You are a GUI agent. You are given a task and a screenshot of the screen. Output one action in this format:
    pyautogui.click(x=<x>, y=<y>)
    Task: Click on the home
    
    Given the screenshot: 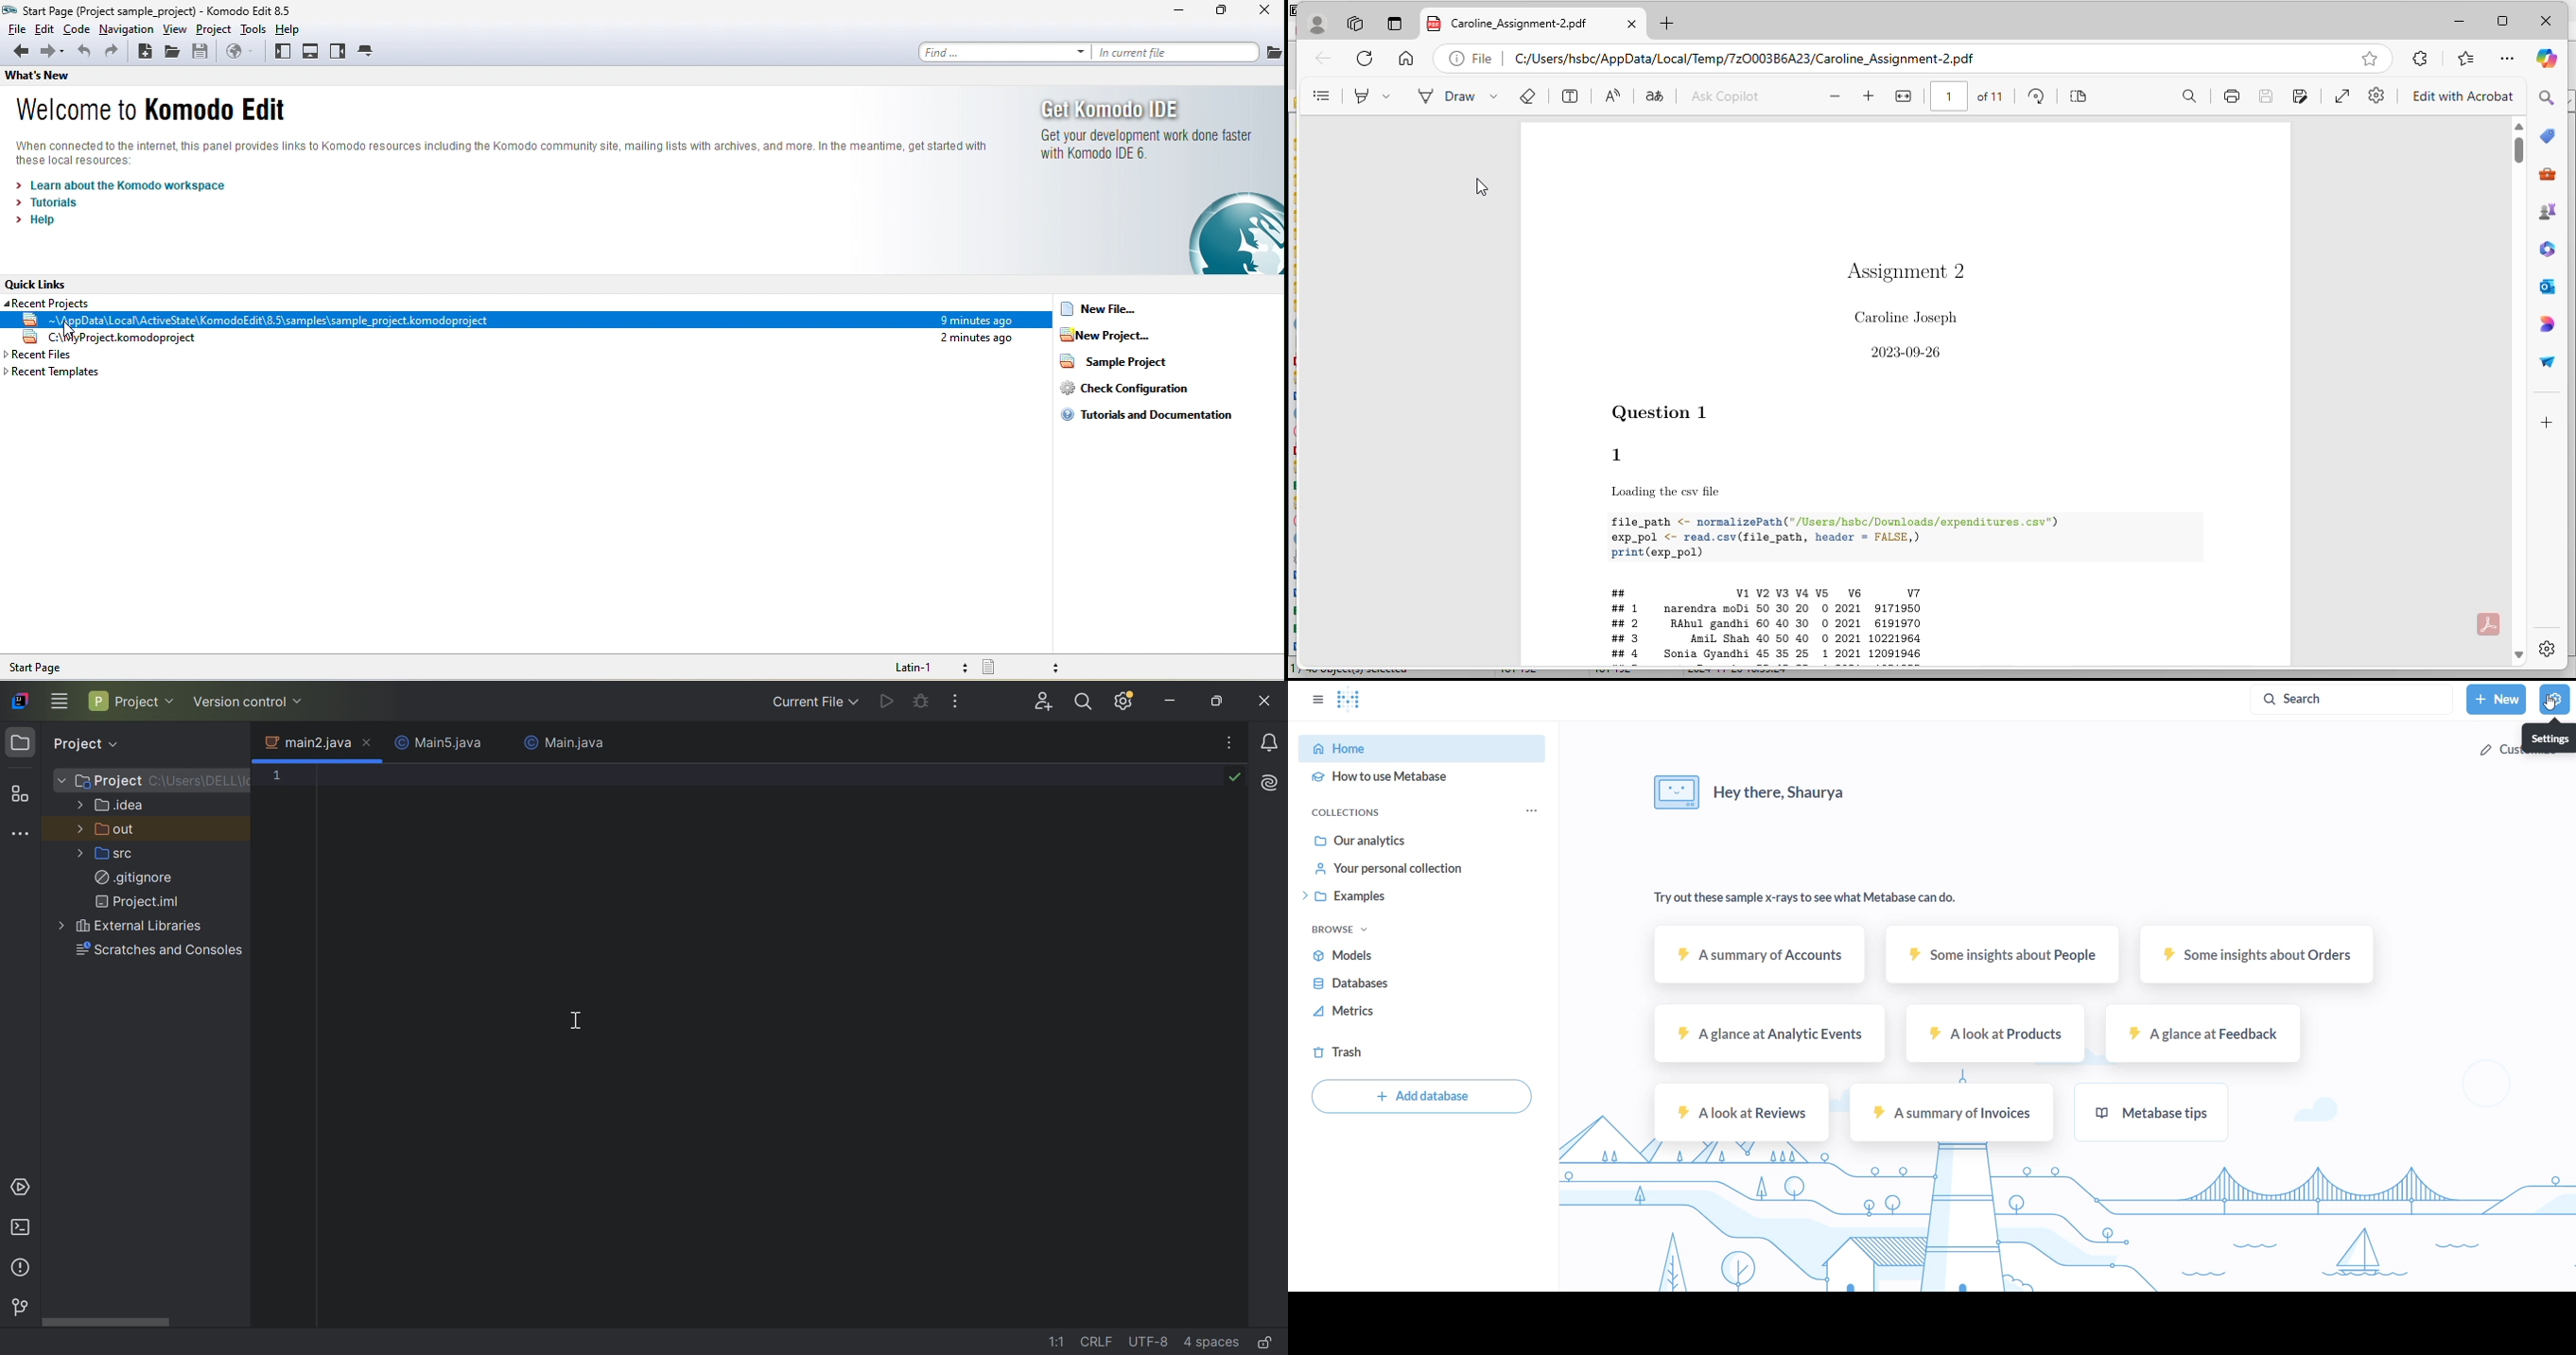 What is the action you would take?
    pyautogui.click(x=1421, y=747)
    